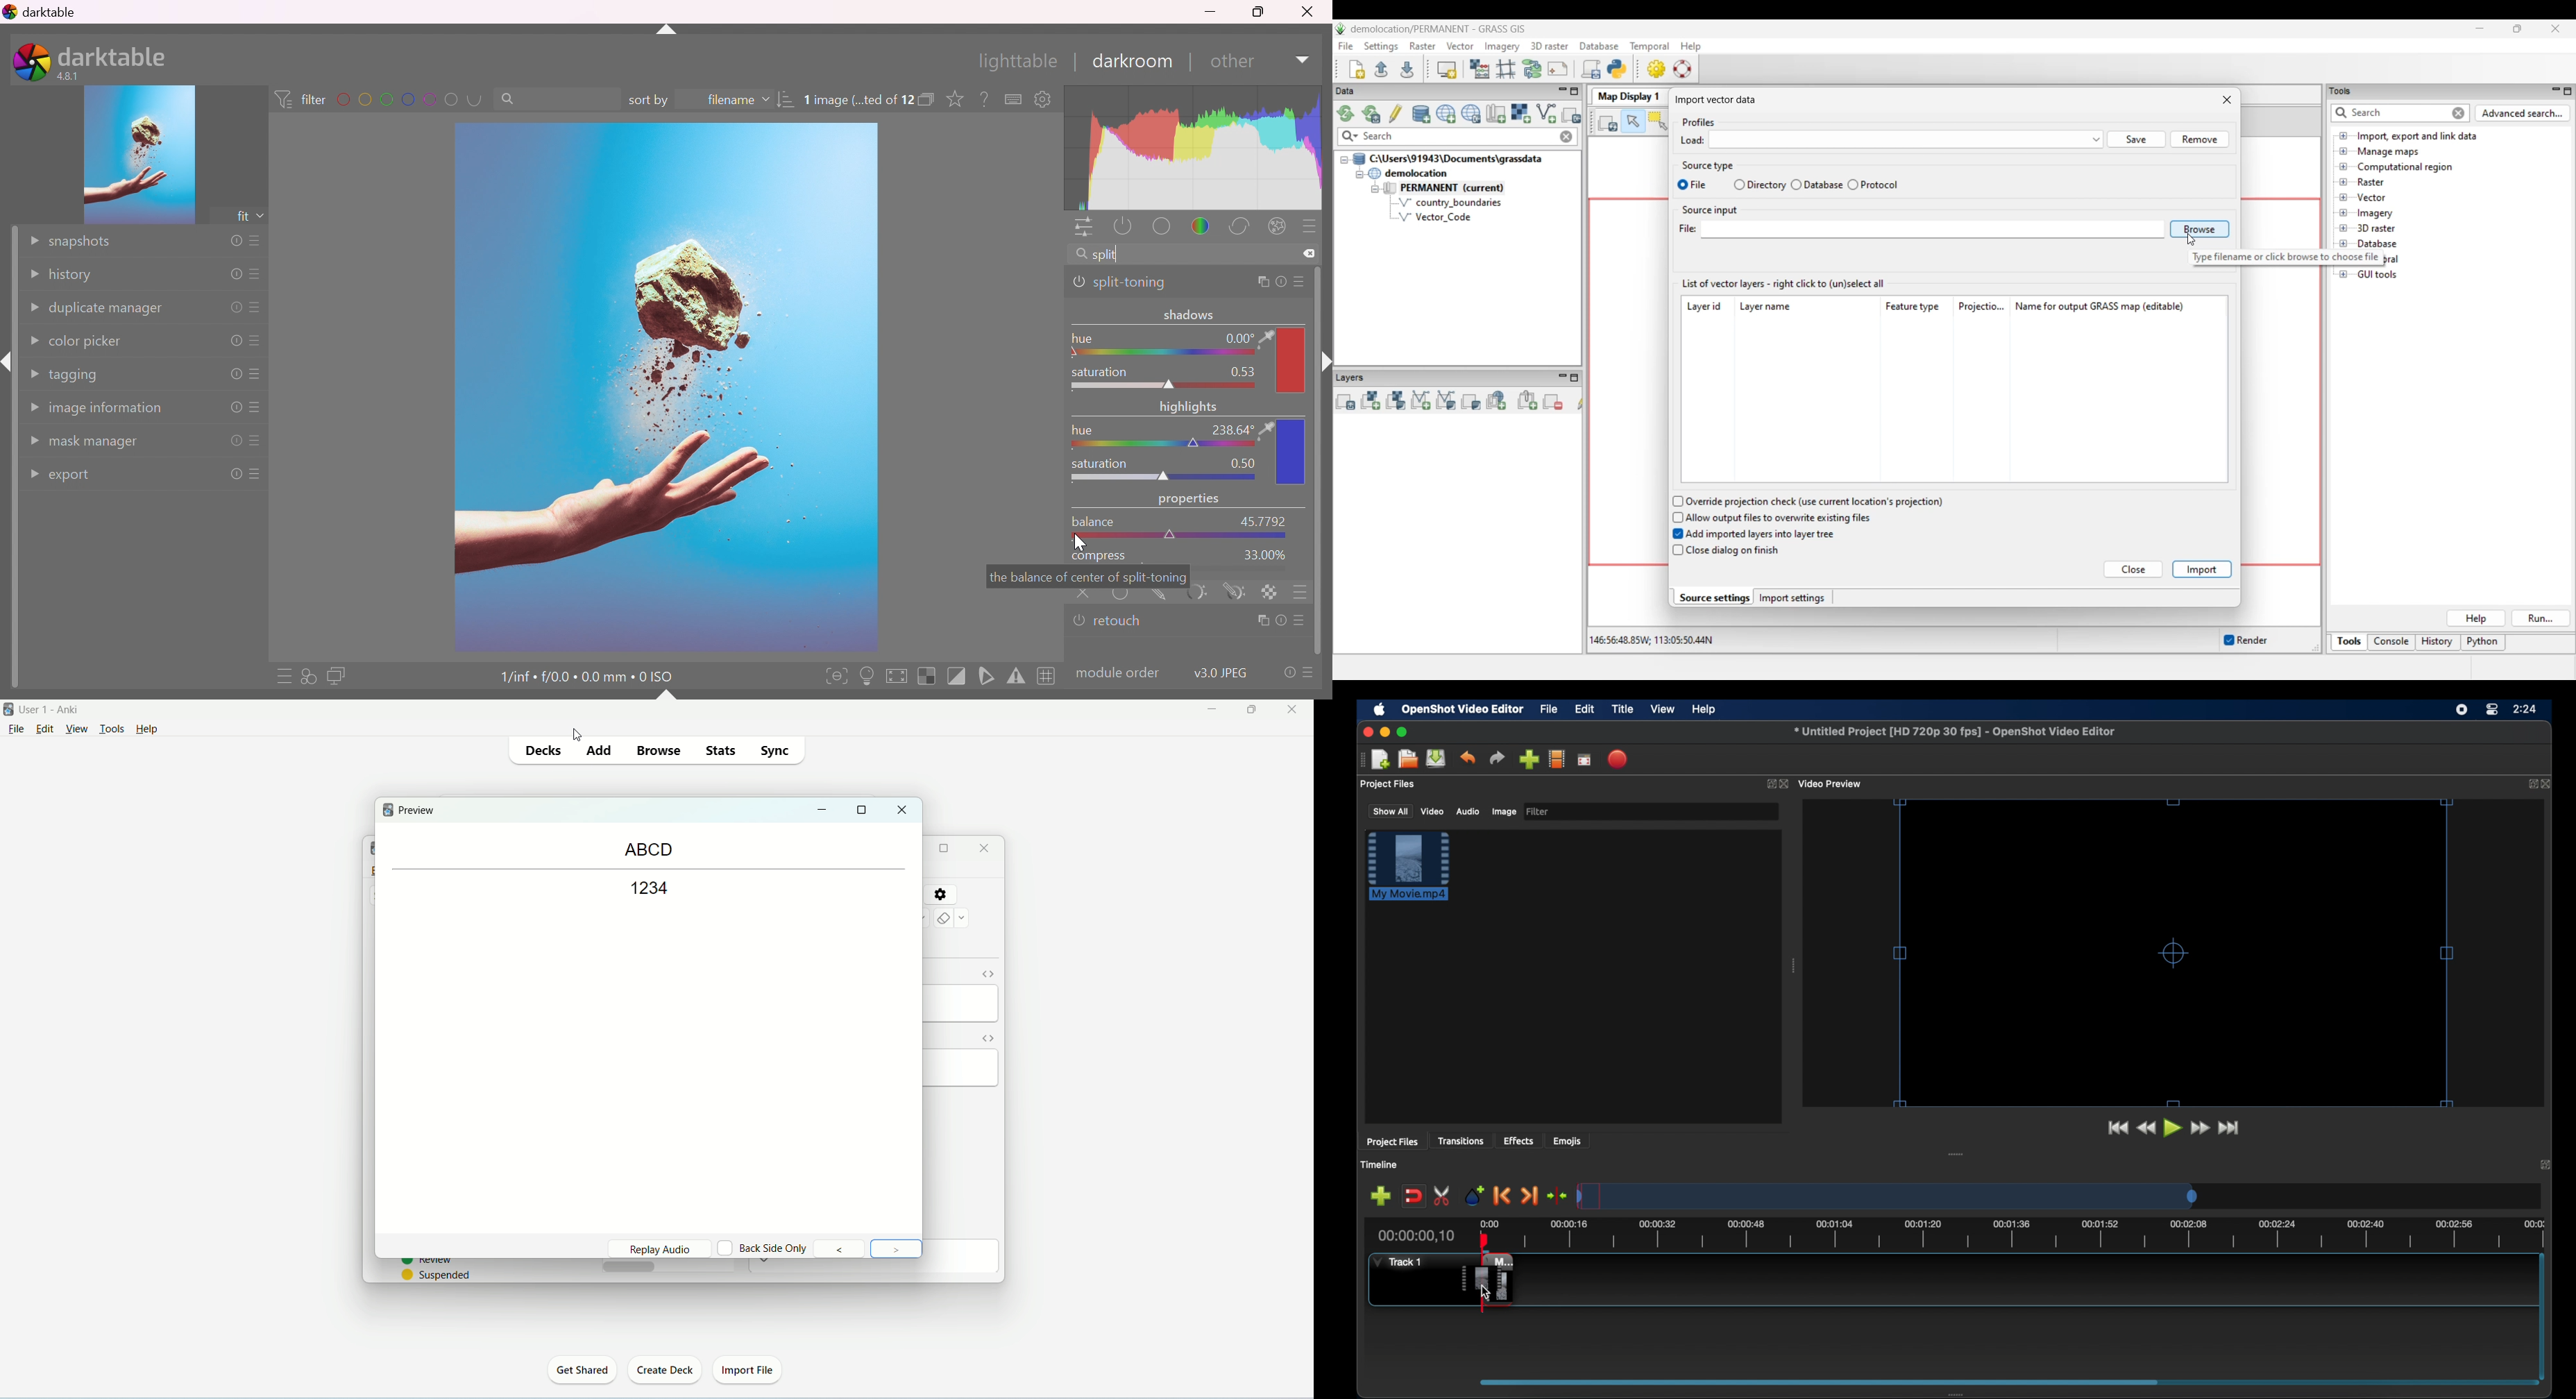 The image size is (2576, 1400). Describe the element at coordinates (1302, 621) in the screenshot. I see `presets` at that location.